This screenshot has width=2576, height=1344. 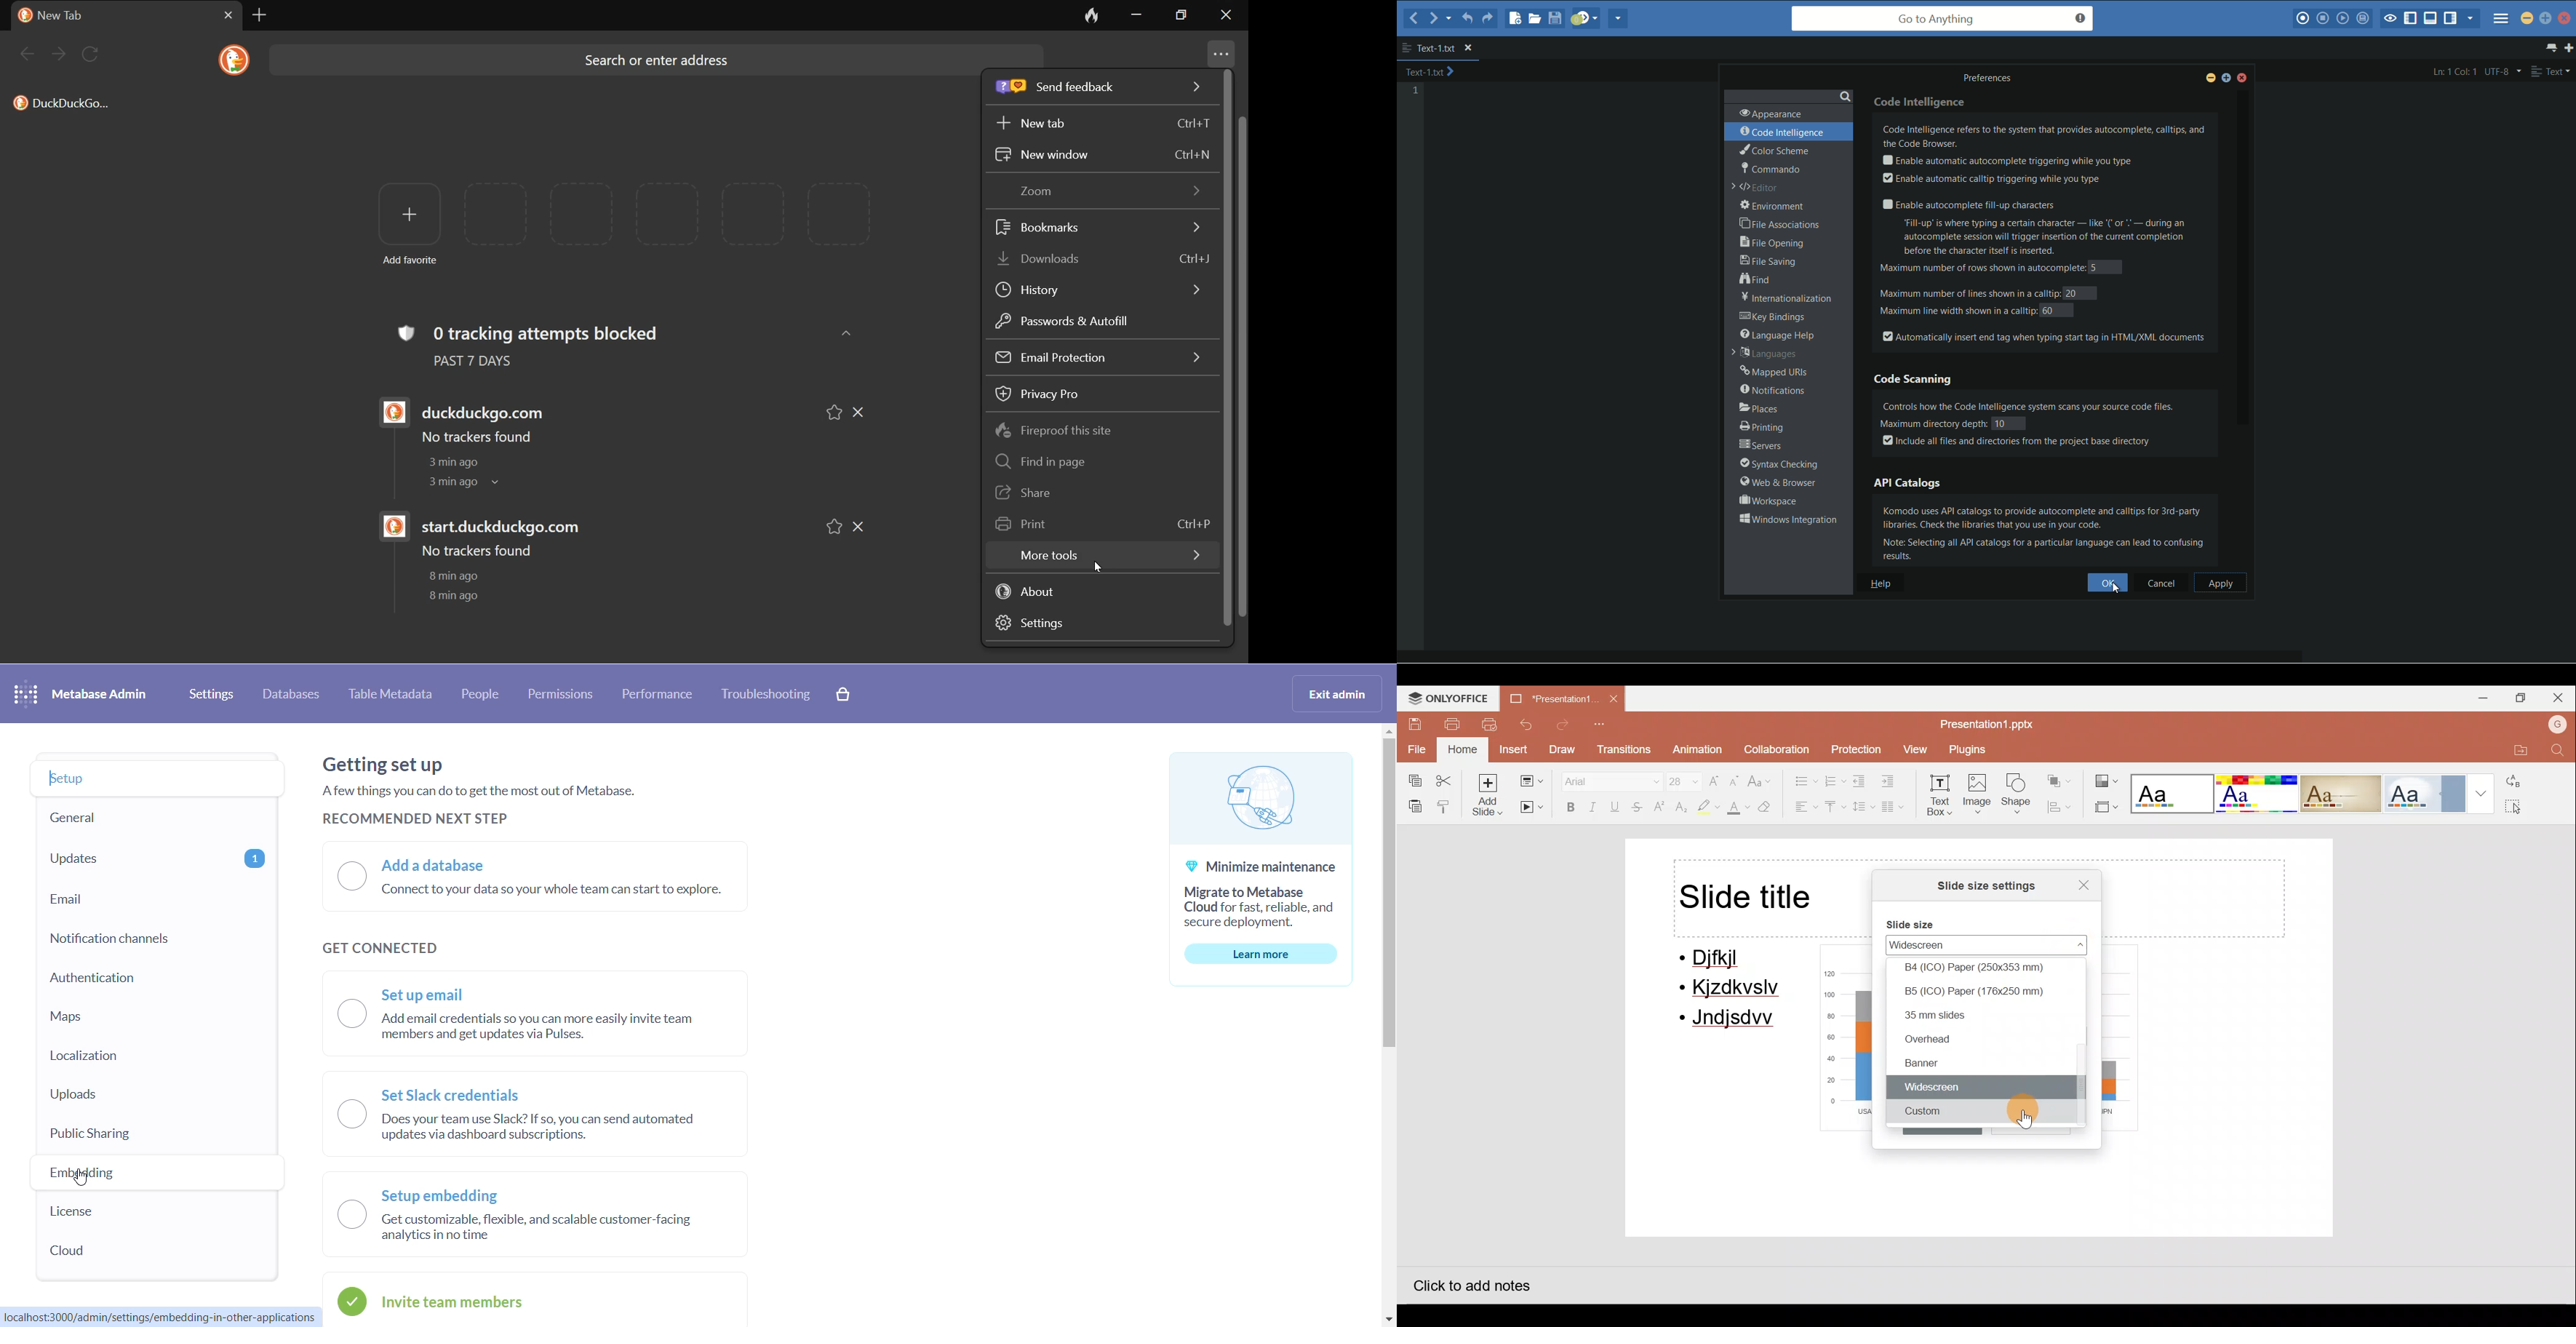 What do you see at coordinates (1531, 778) in the screenshot?
I see `Change slide layout` at bounding box center [1531, 778].